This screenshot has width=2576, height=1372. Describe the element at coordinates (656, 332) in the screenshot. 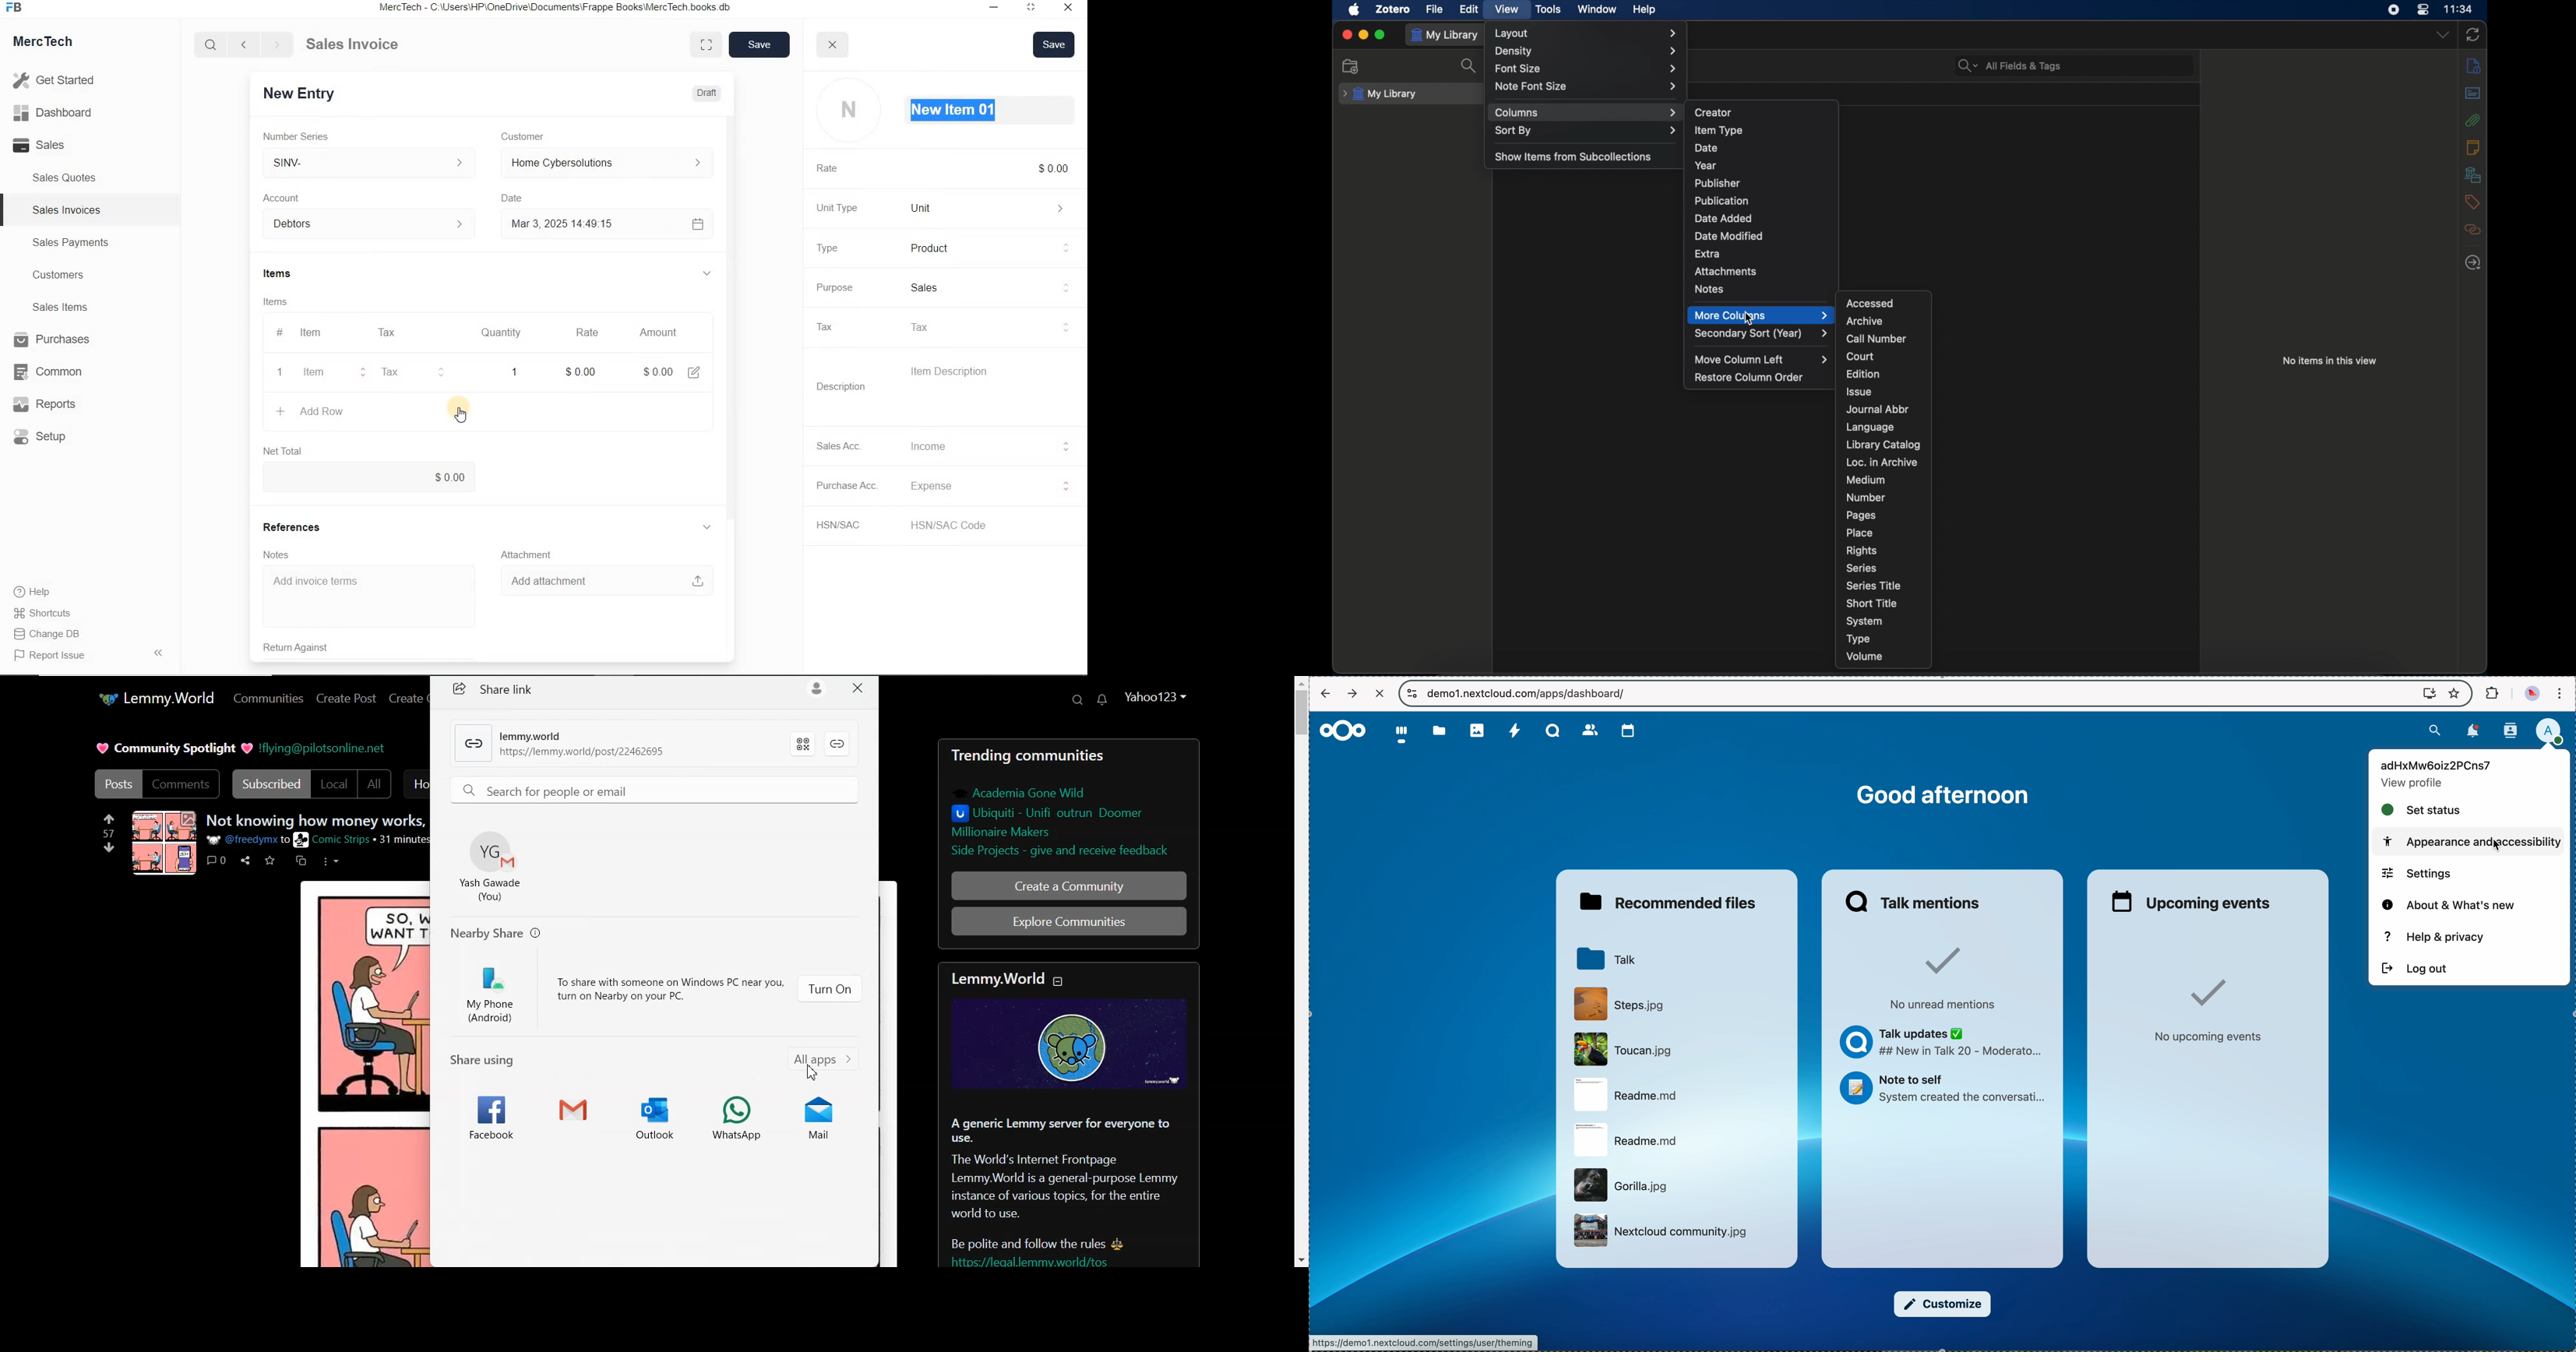

I see `Amount` at that location.